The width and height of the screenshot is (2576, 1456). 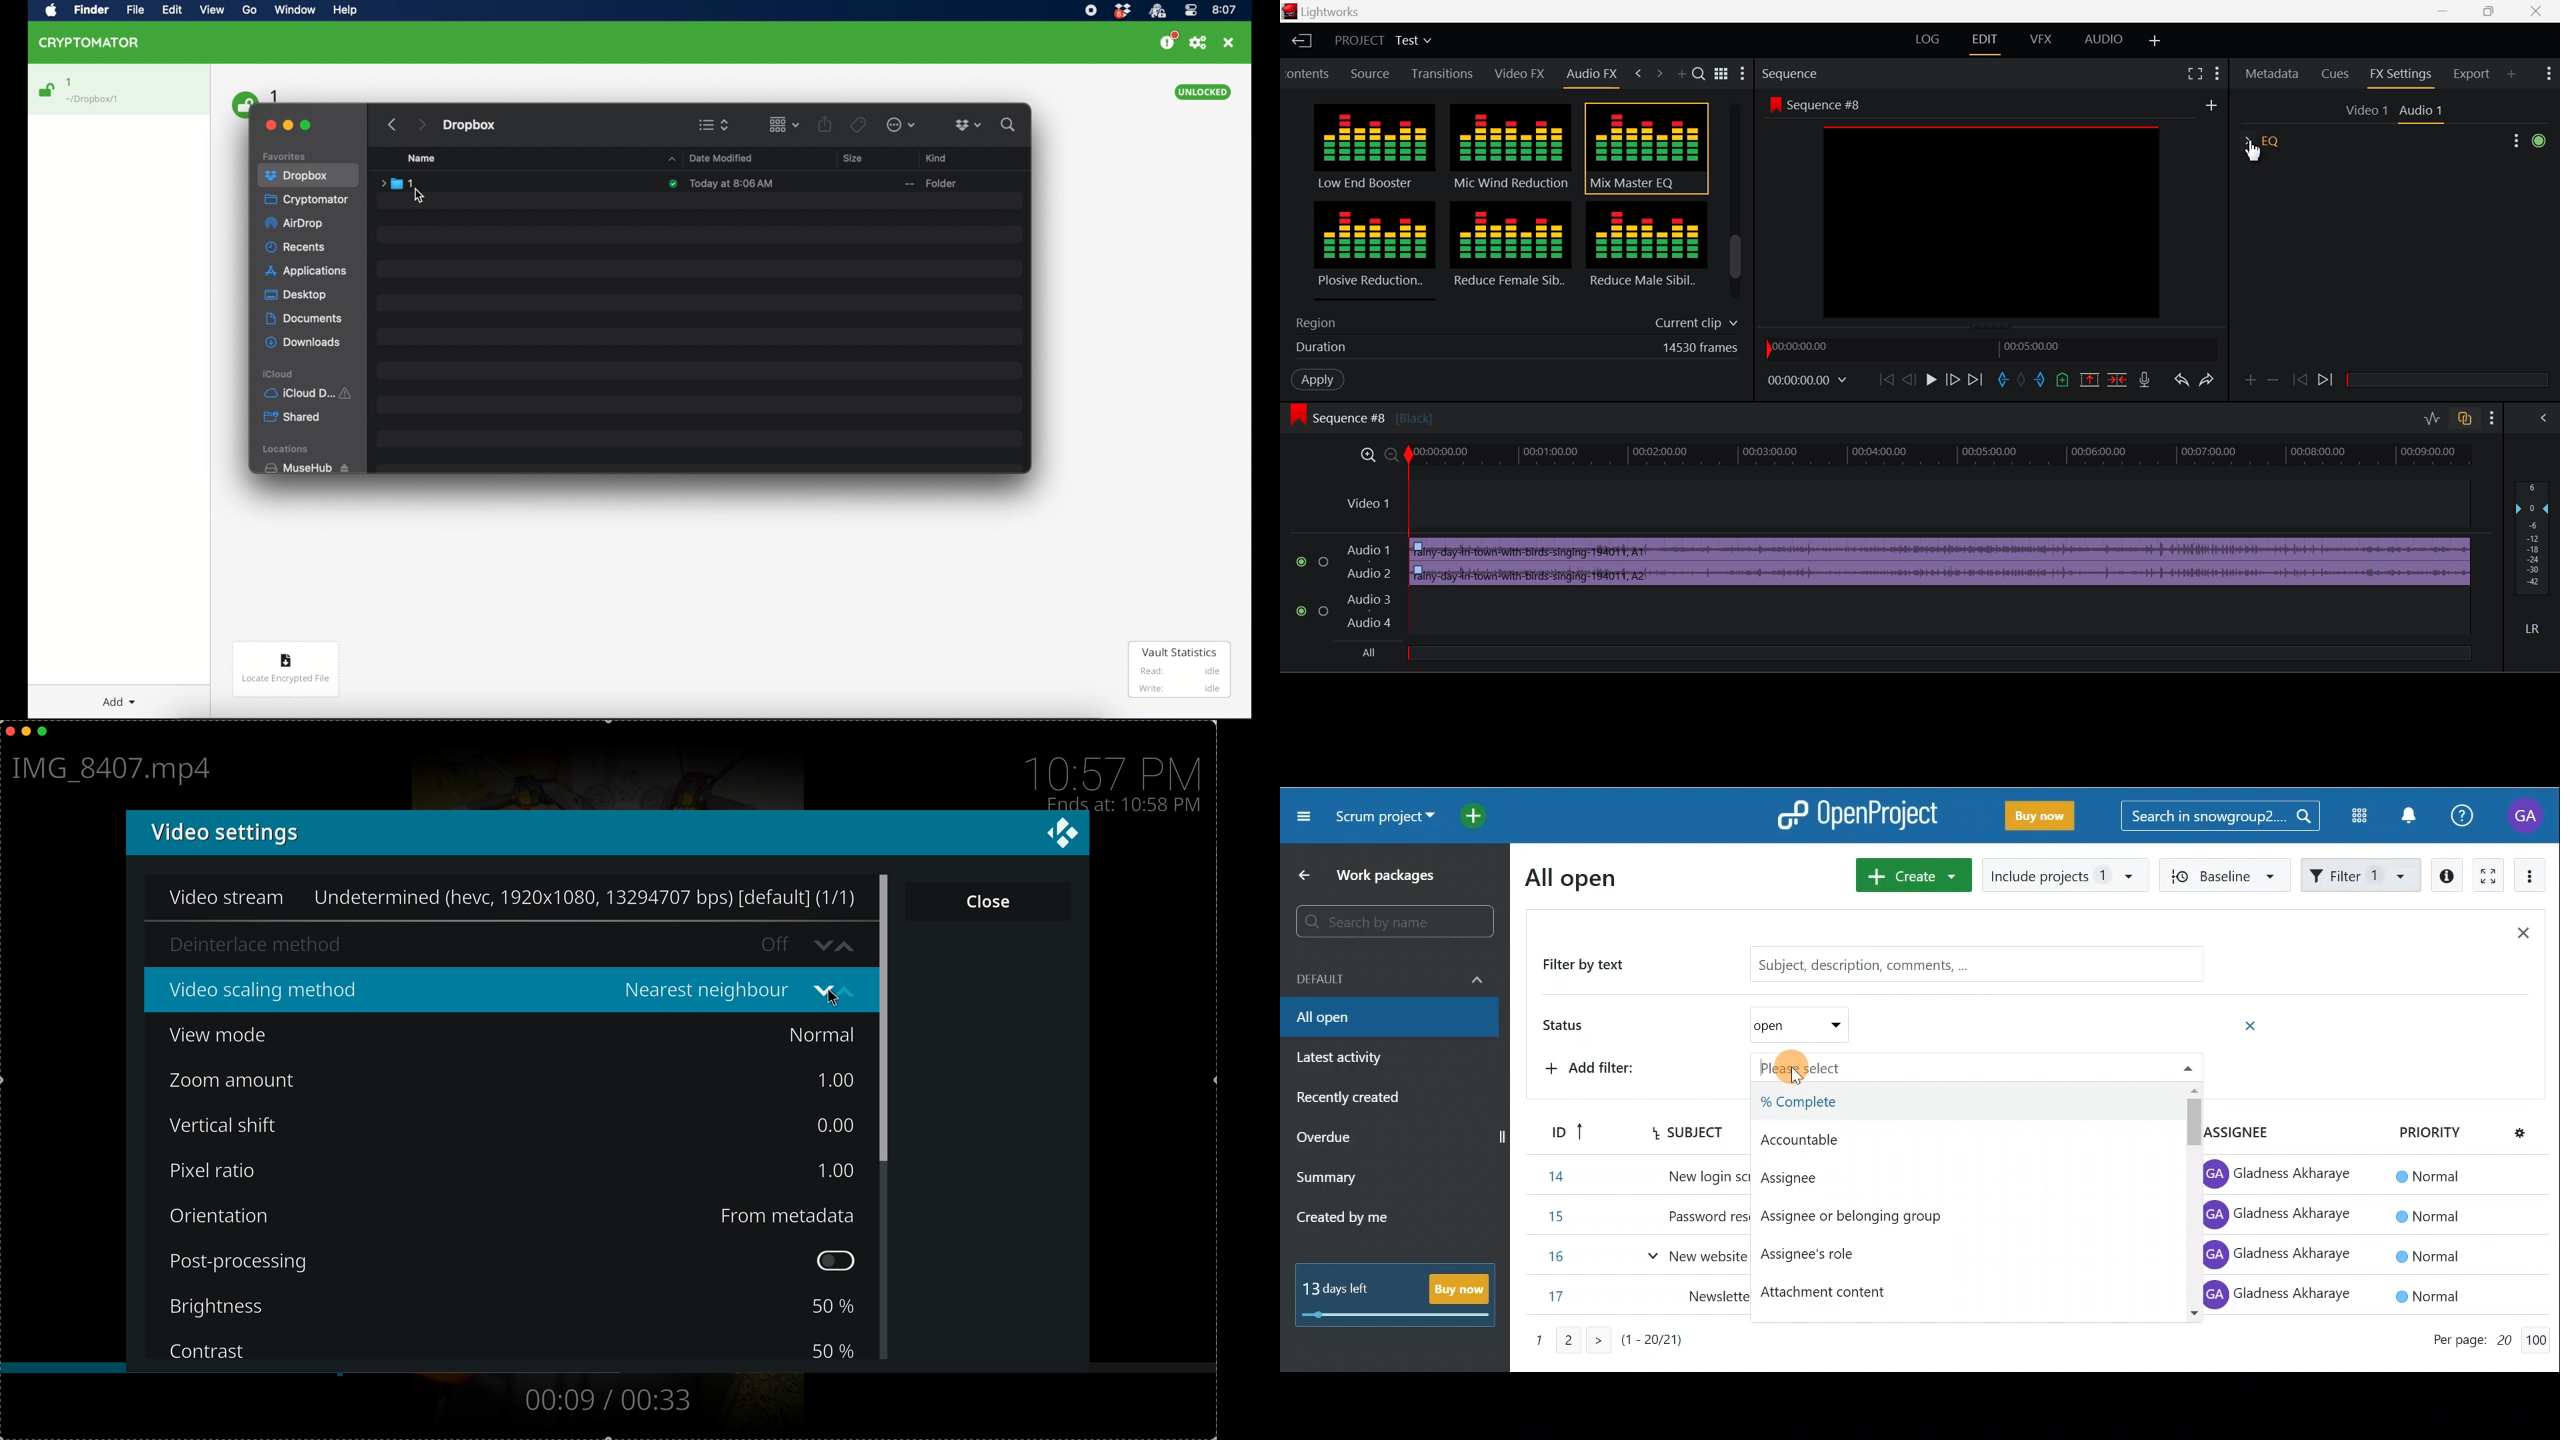 What do you see at coordinates (2211, 106) in the screenshot?
I see `Add` at bounding box center [2211, 106].